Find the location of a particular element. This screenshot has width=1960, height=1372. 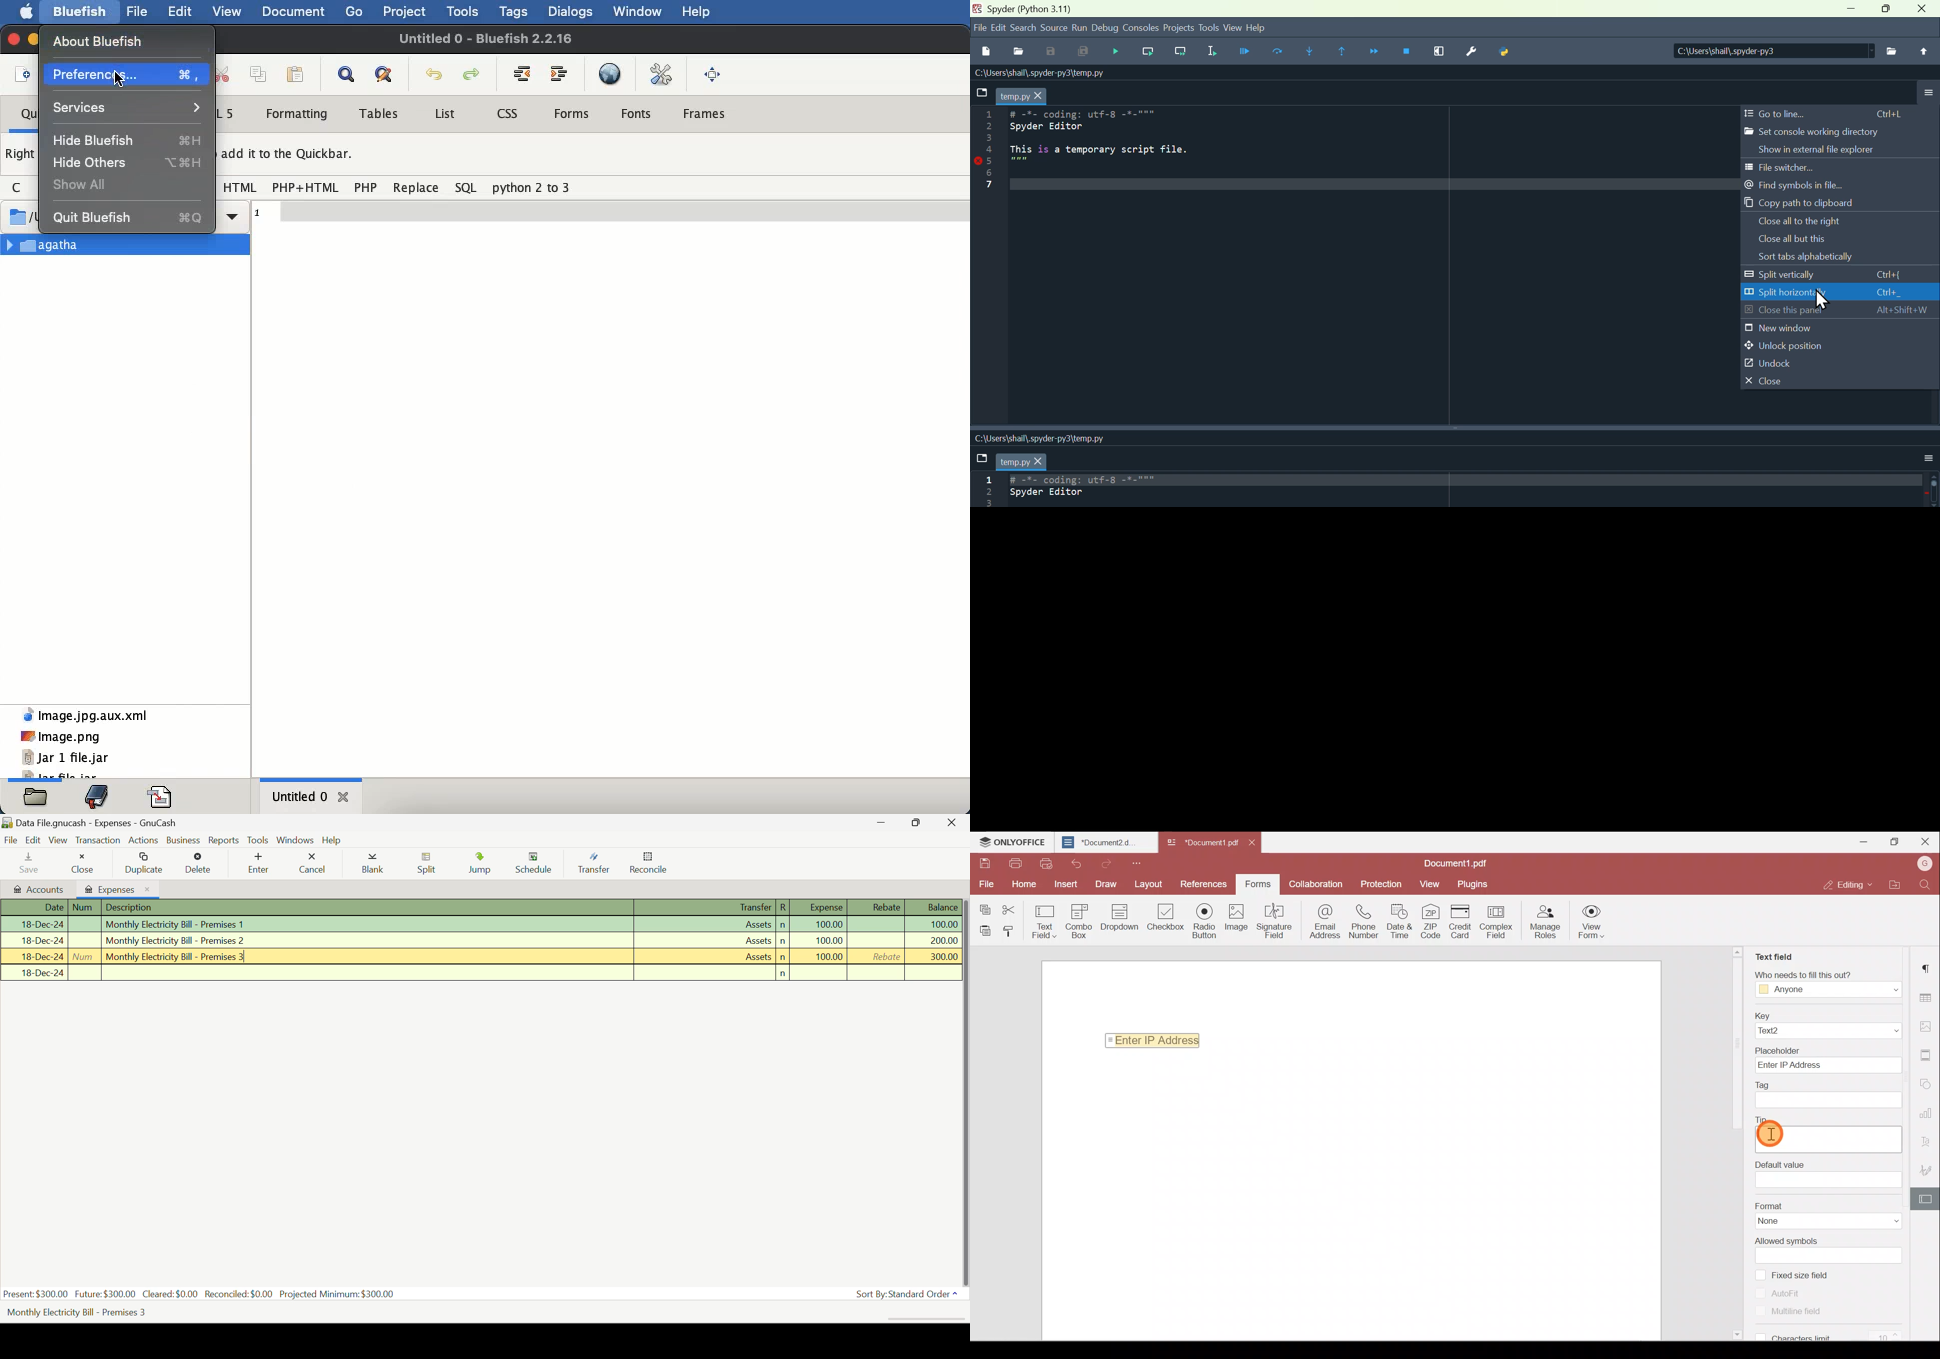

Enter IP Address is located at coordinates (1150, 1040).